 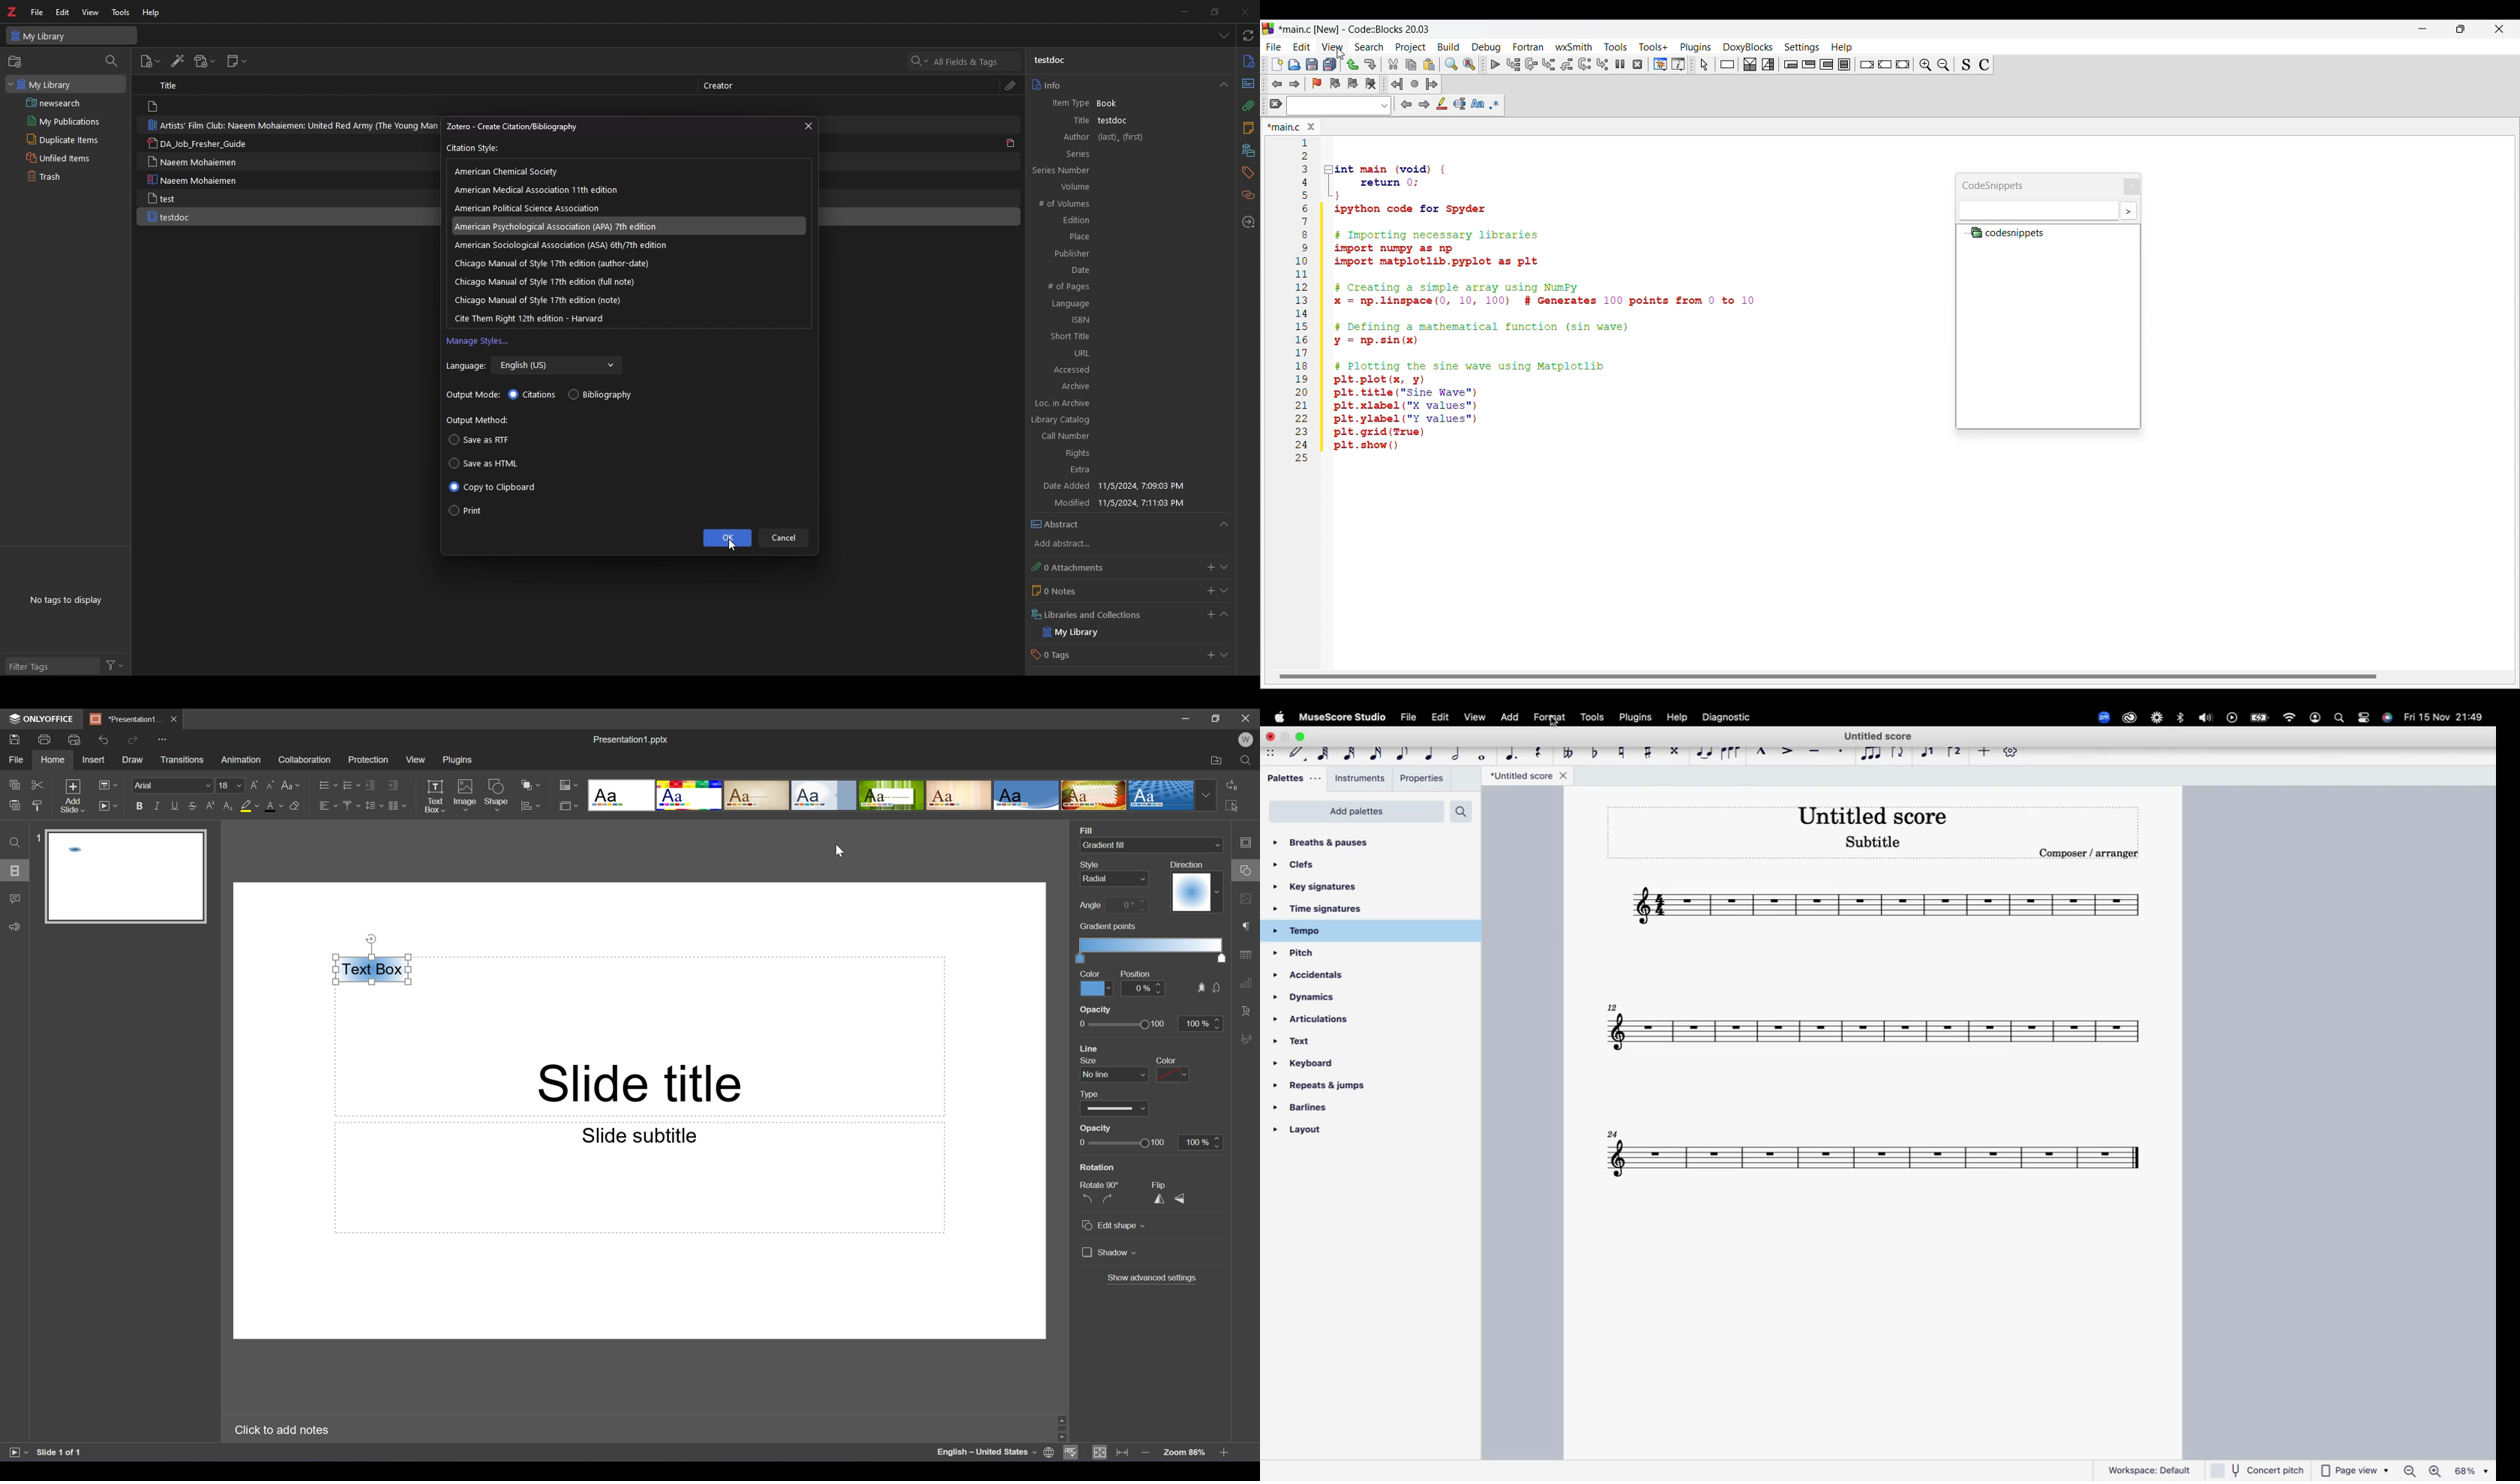 I want to click on Image, so click(x=465, y=795).